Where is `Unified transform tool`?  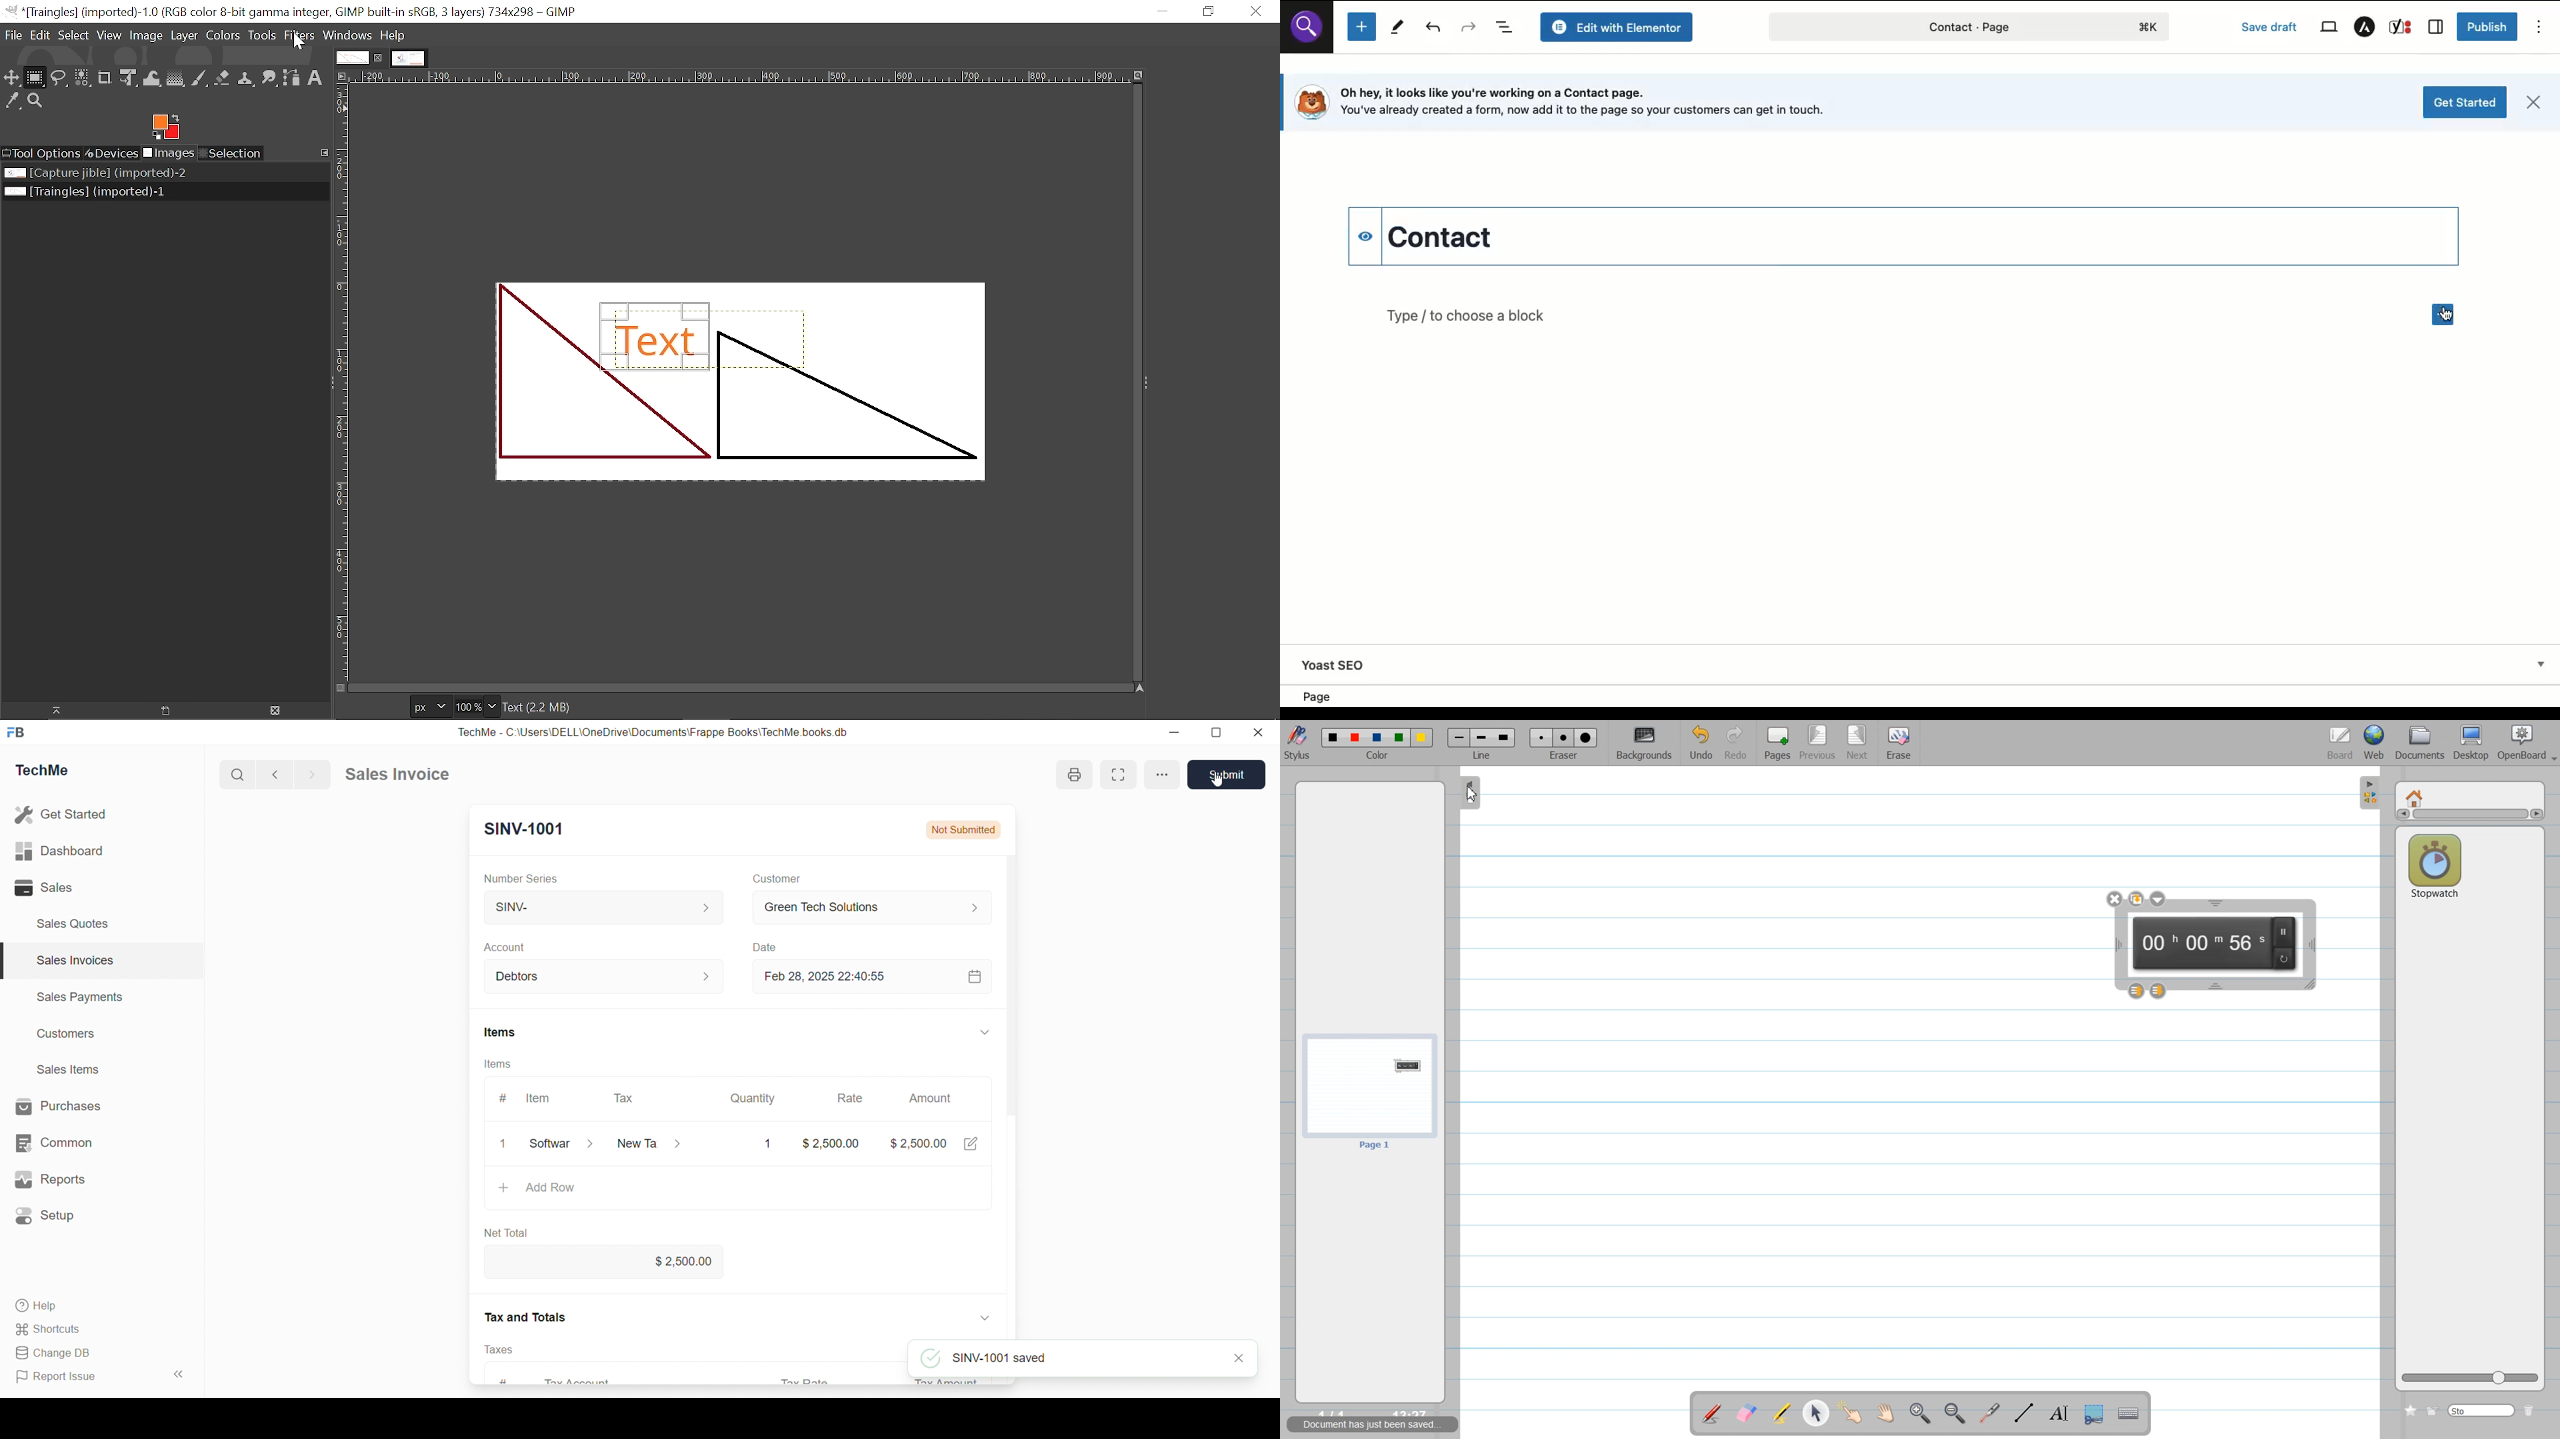 Unified transform tool is located at coordinates (128, 77).